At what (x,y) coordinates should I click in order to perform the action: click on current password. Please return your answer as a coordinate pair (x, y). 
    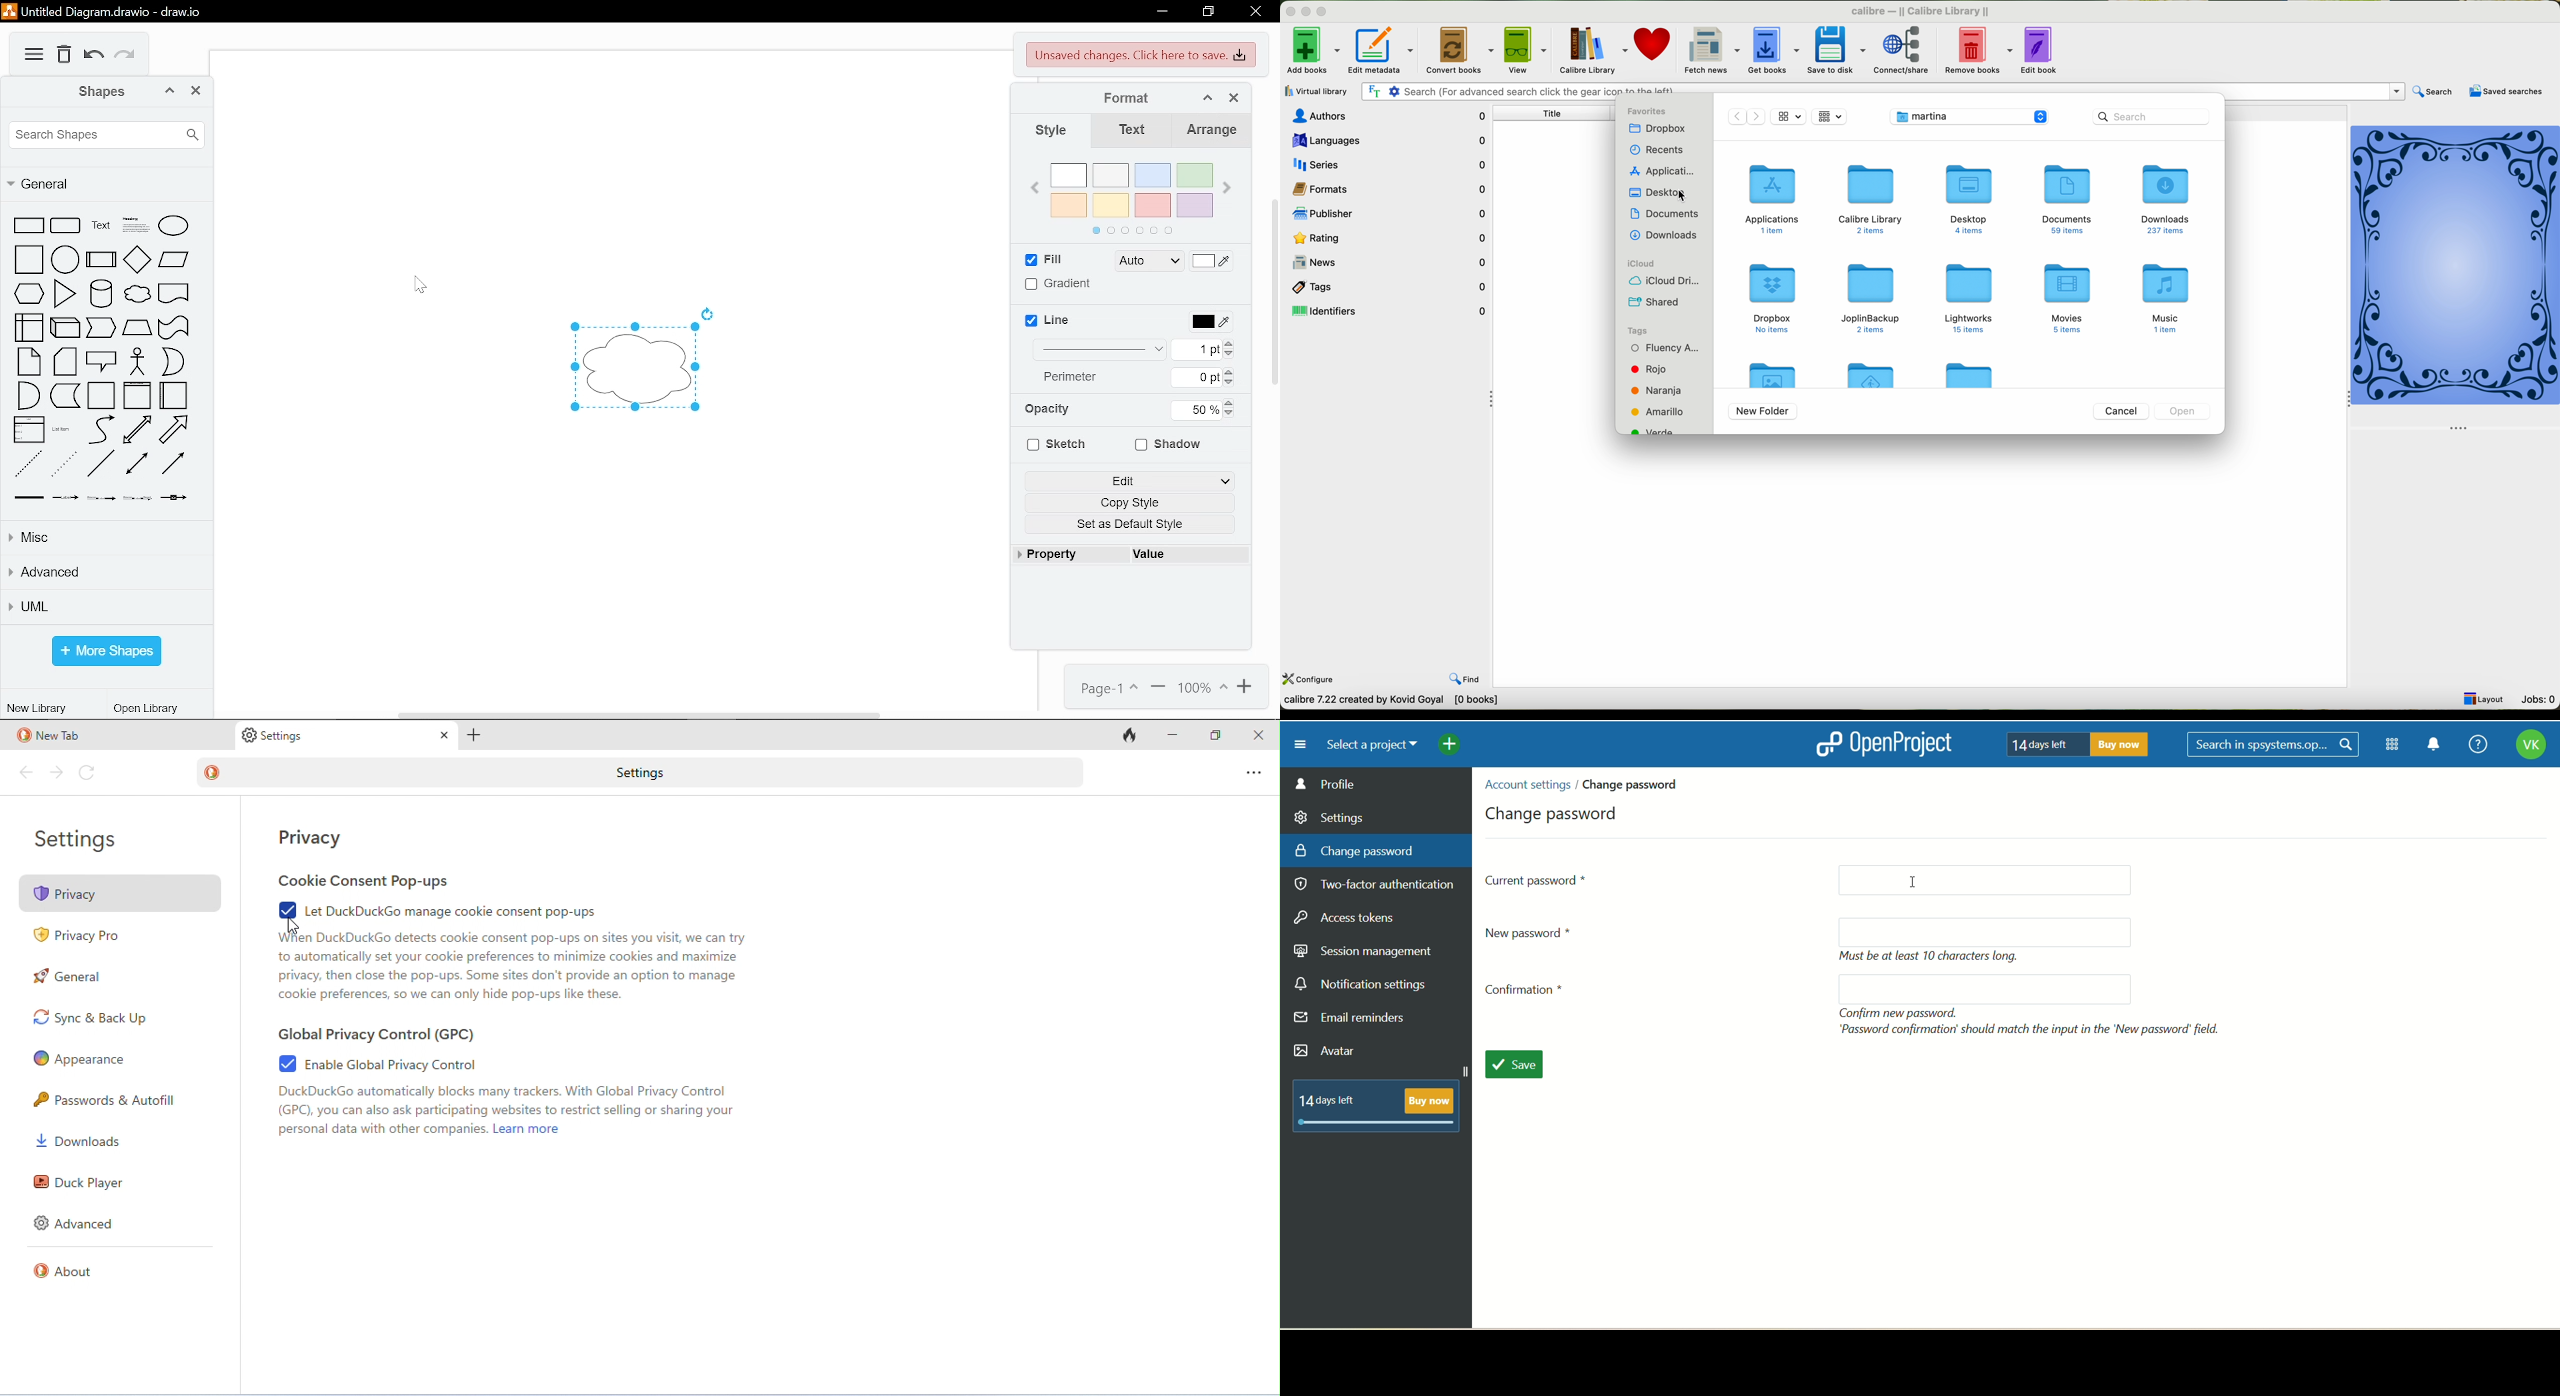
    Looking at the image, I should click on (1537, 879).